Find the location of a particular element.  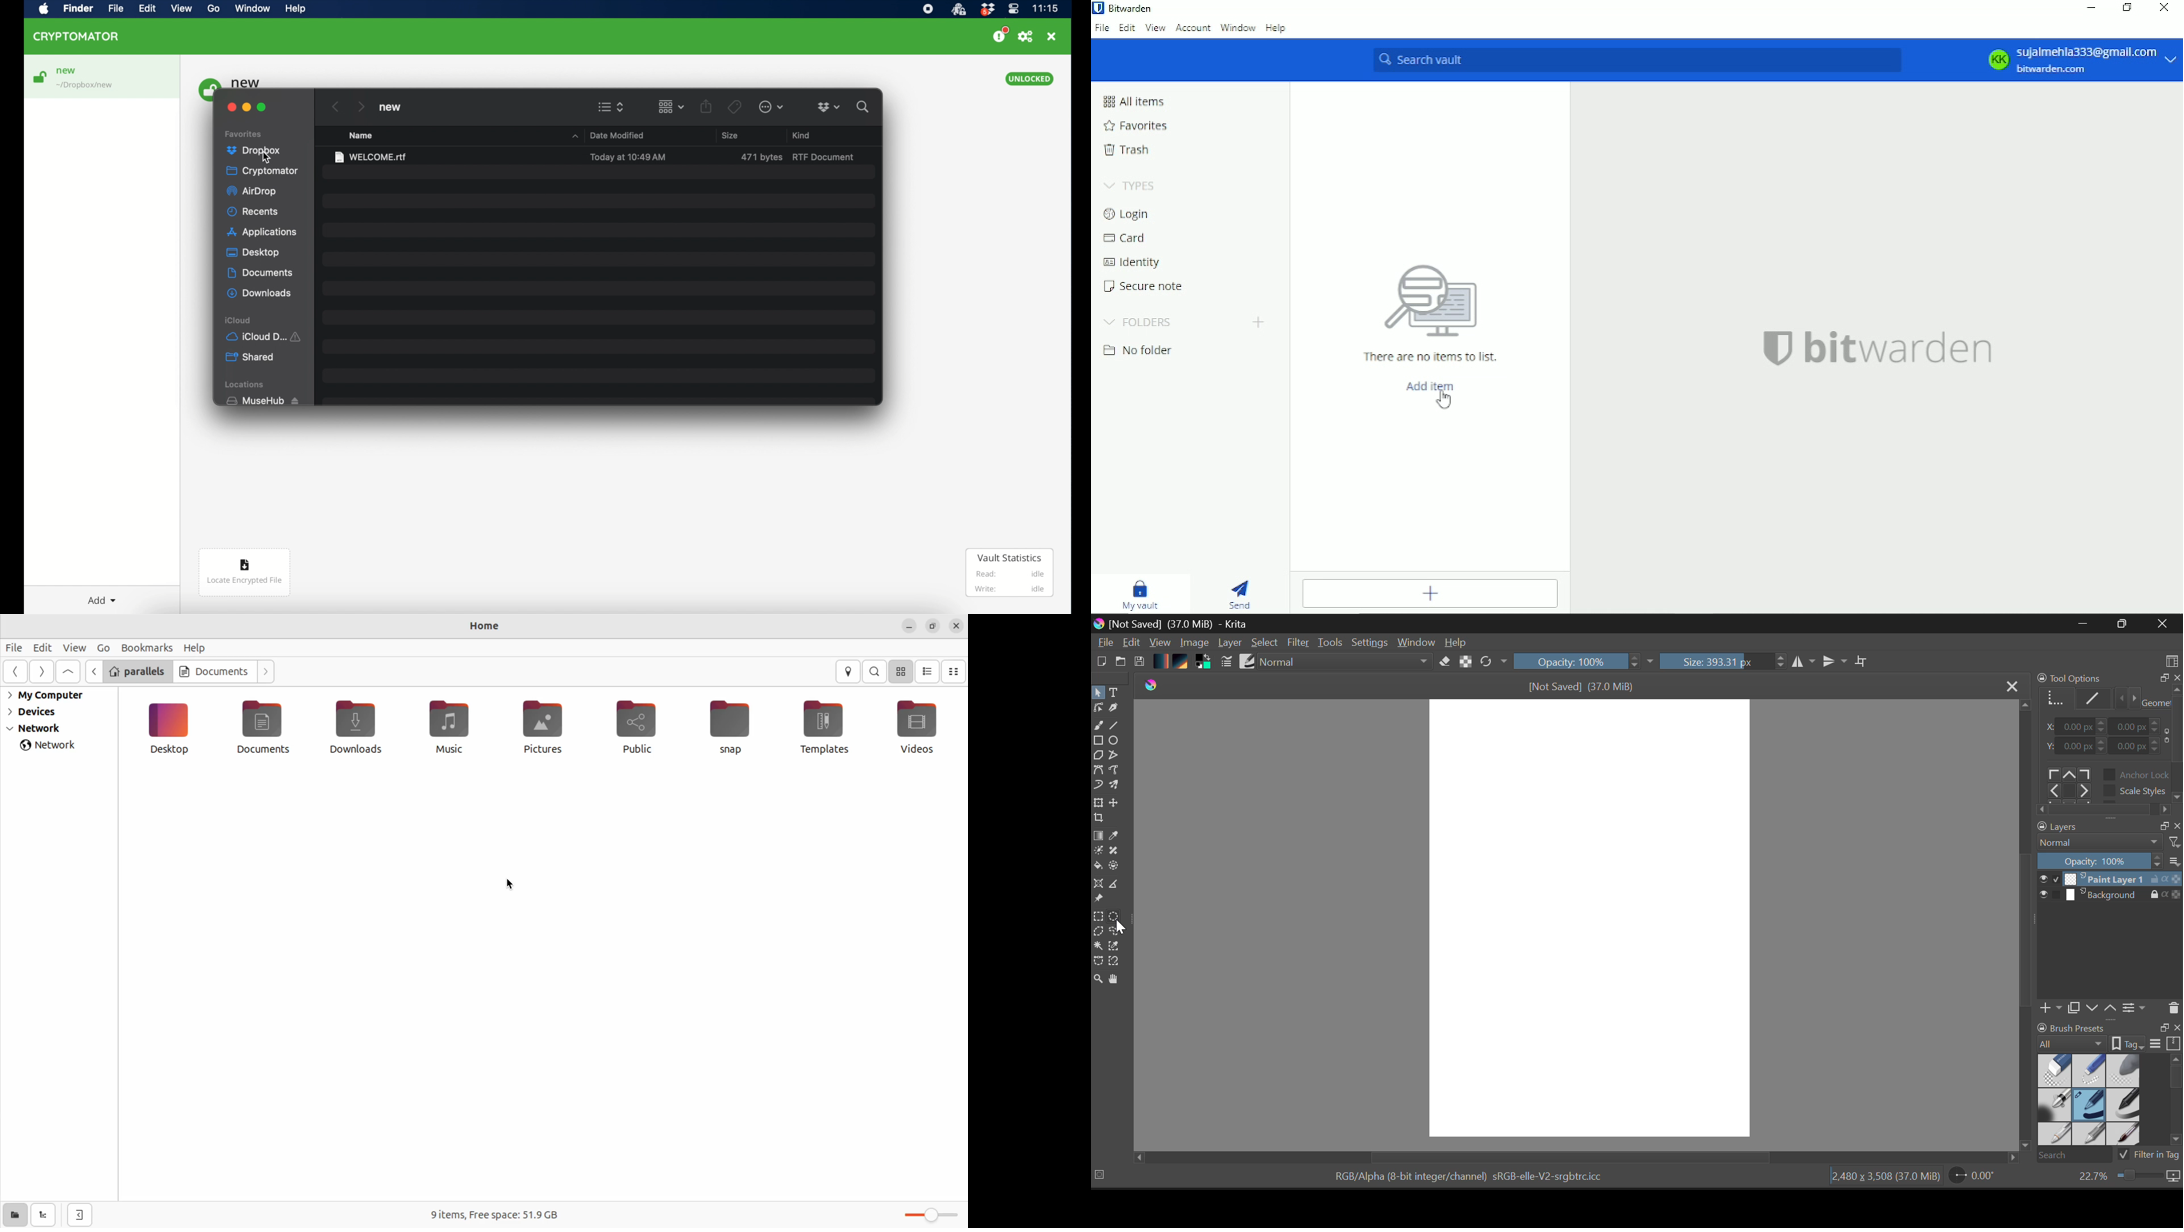

Transform Layers is located at coordinates (1100, 803).